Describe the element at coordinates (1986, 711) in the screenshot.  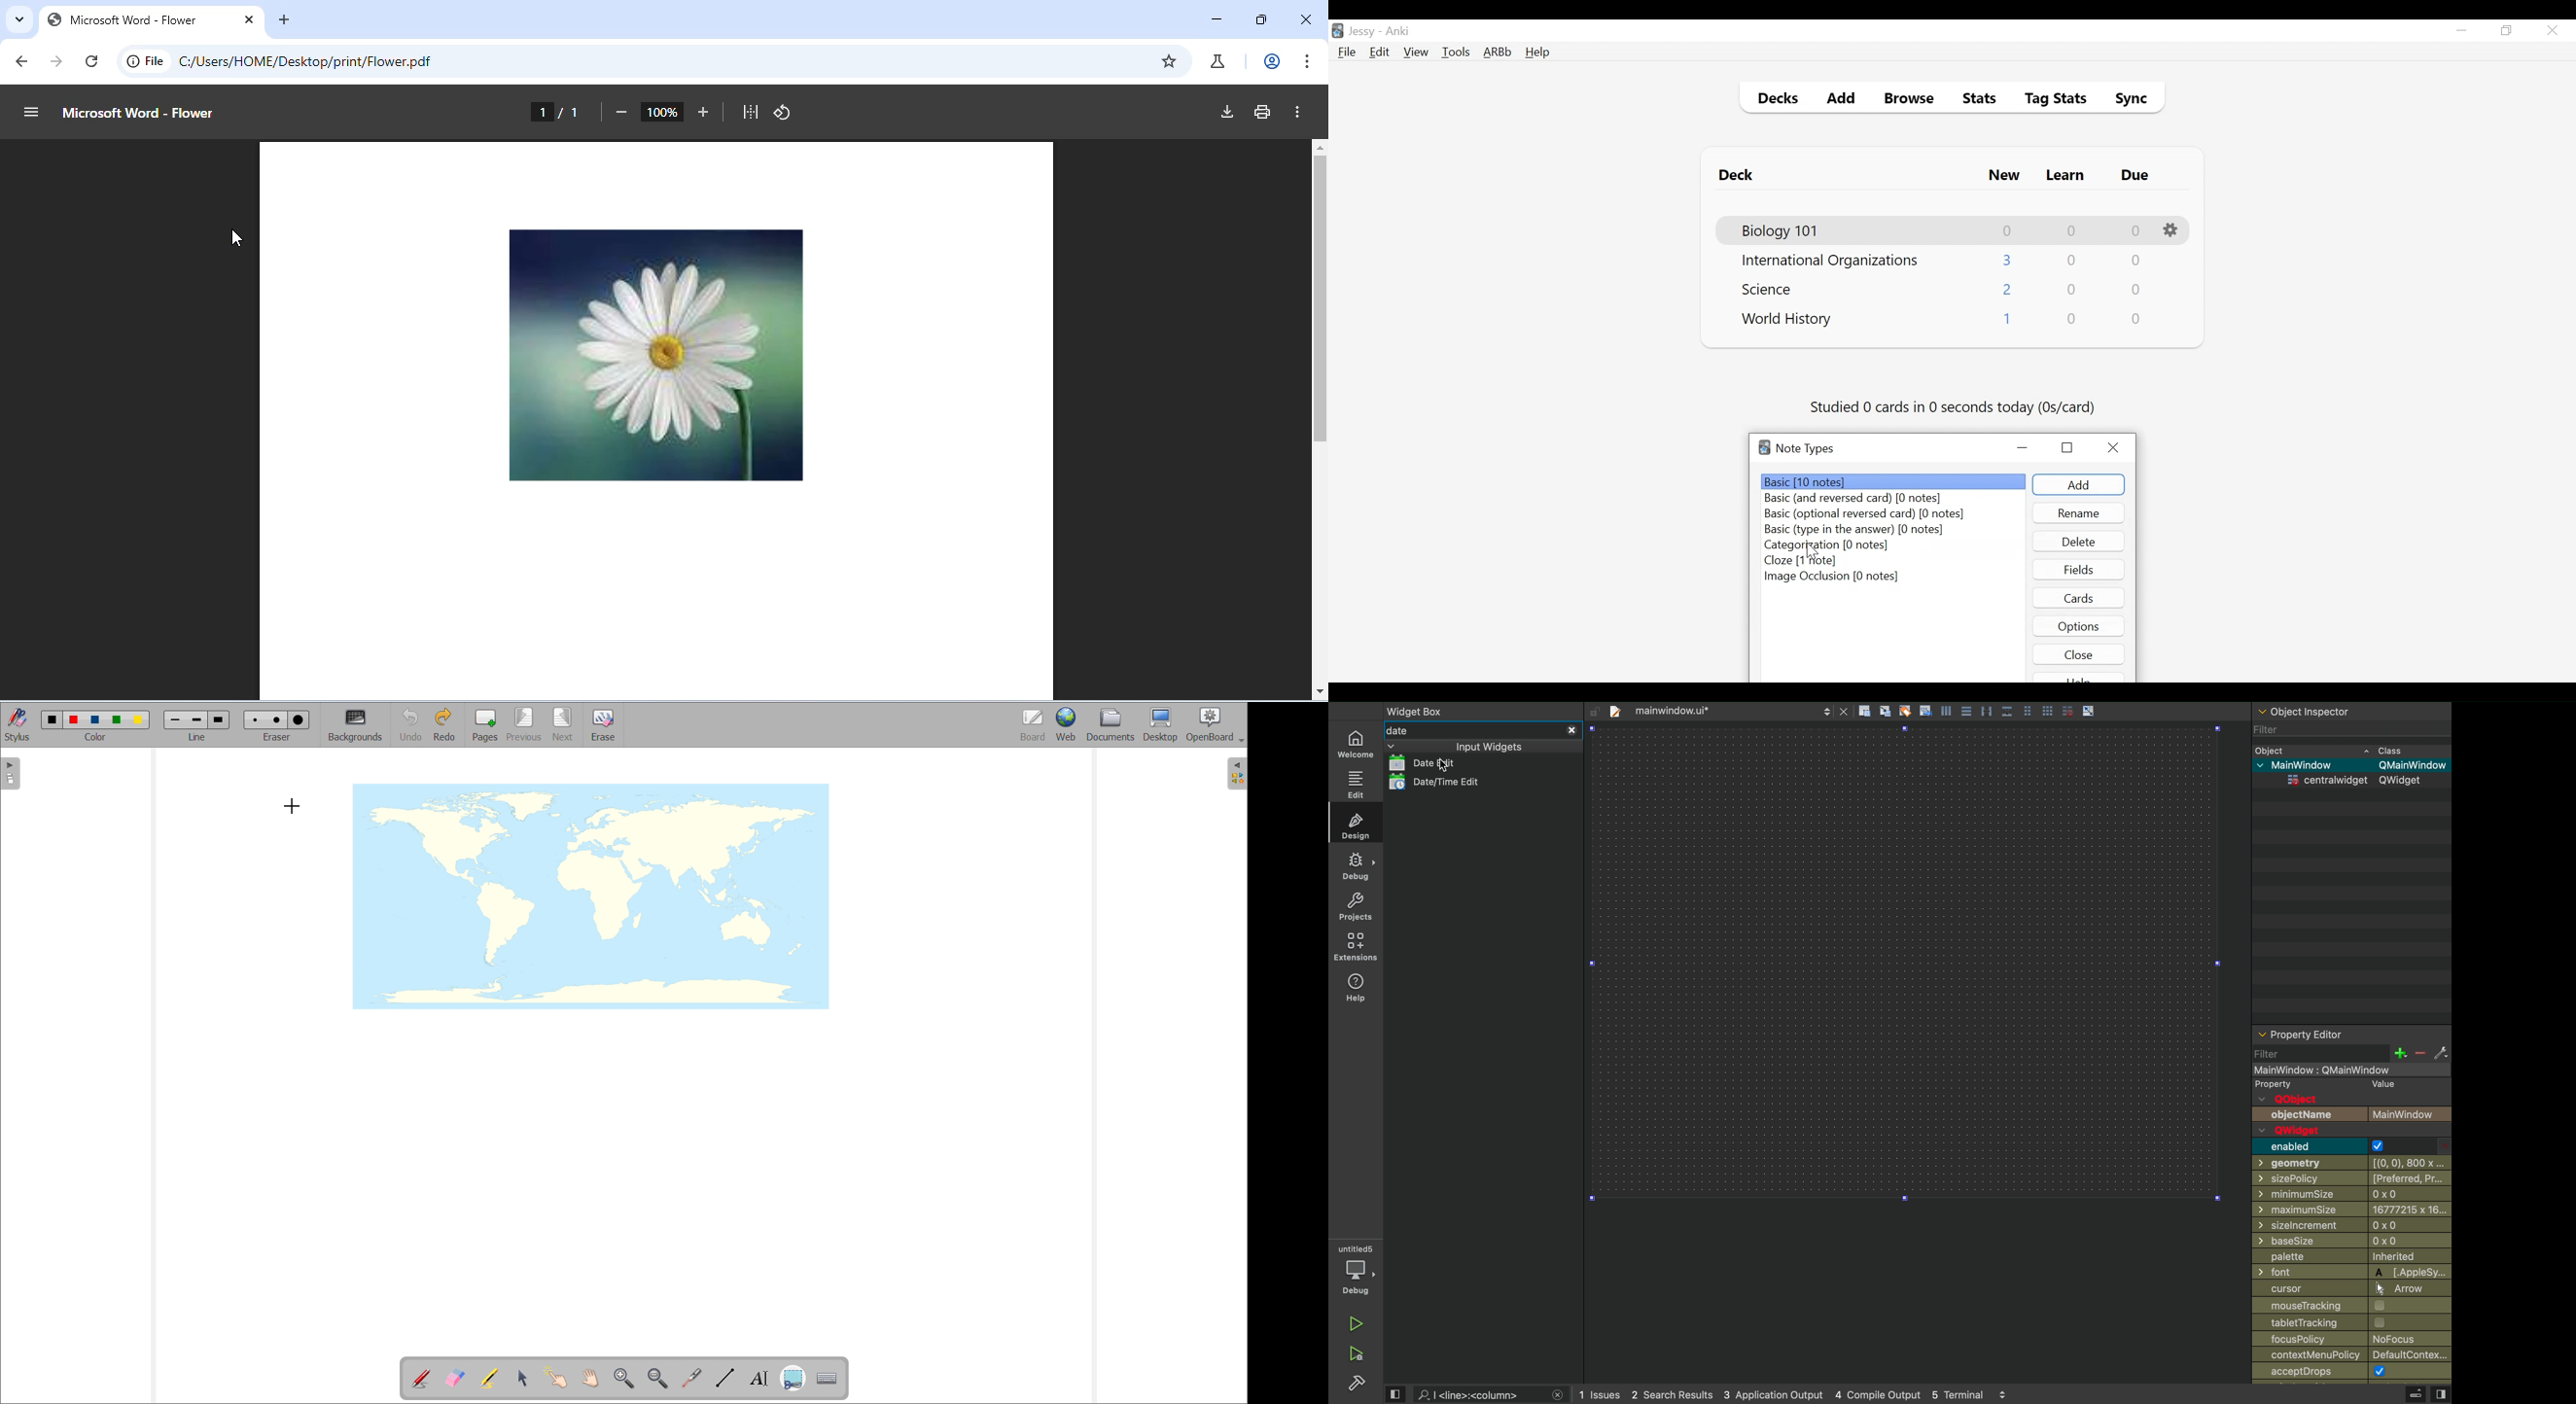
I see `distribute horizontally` at that location.